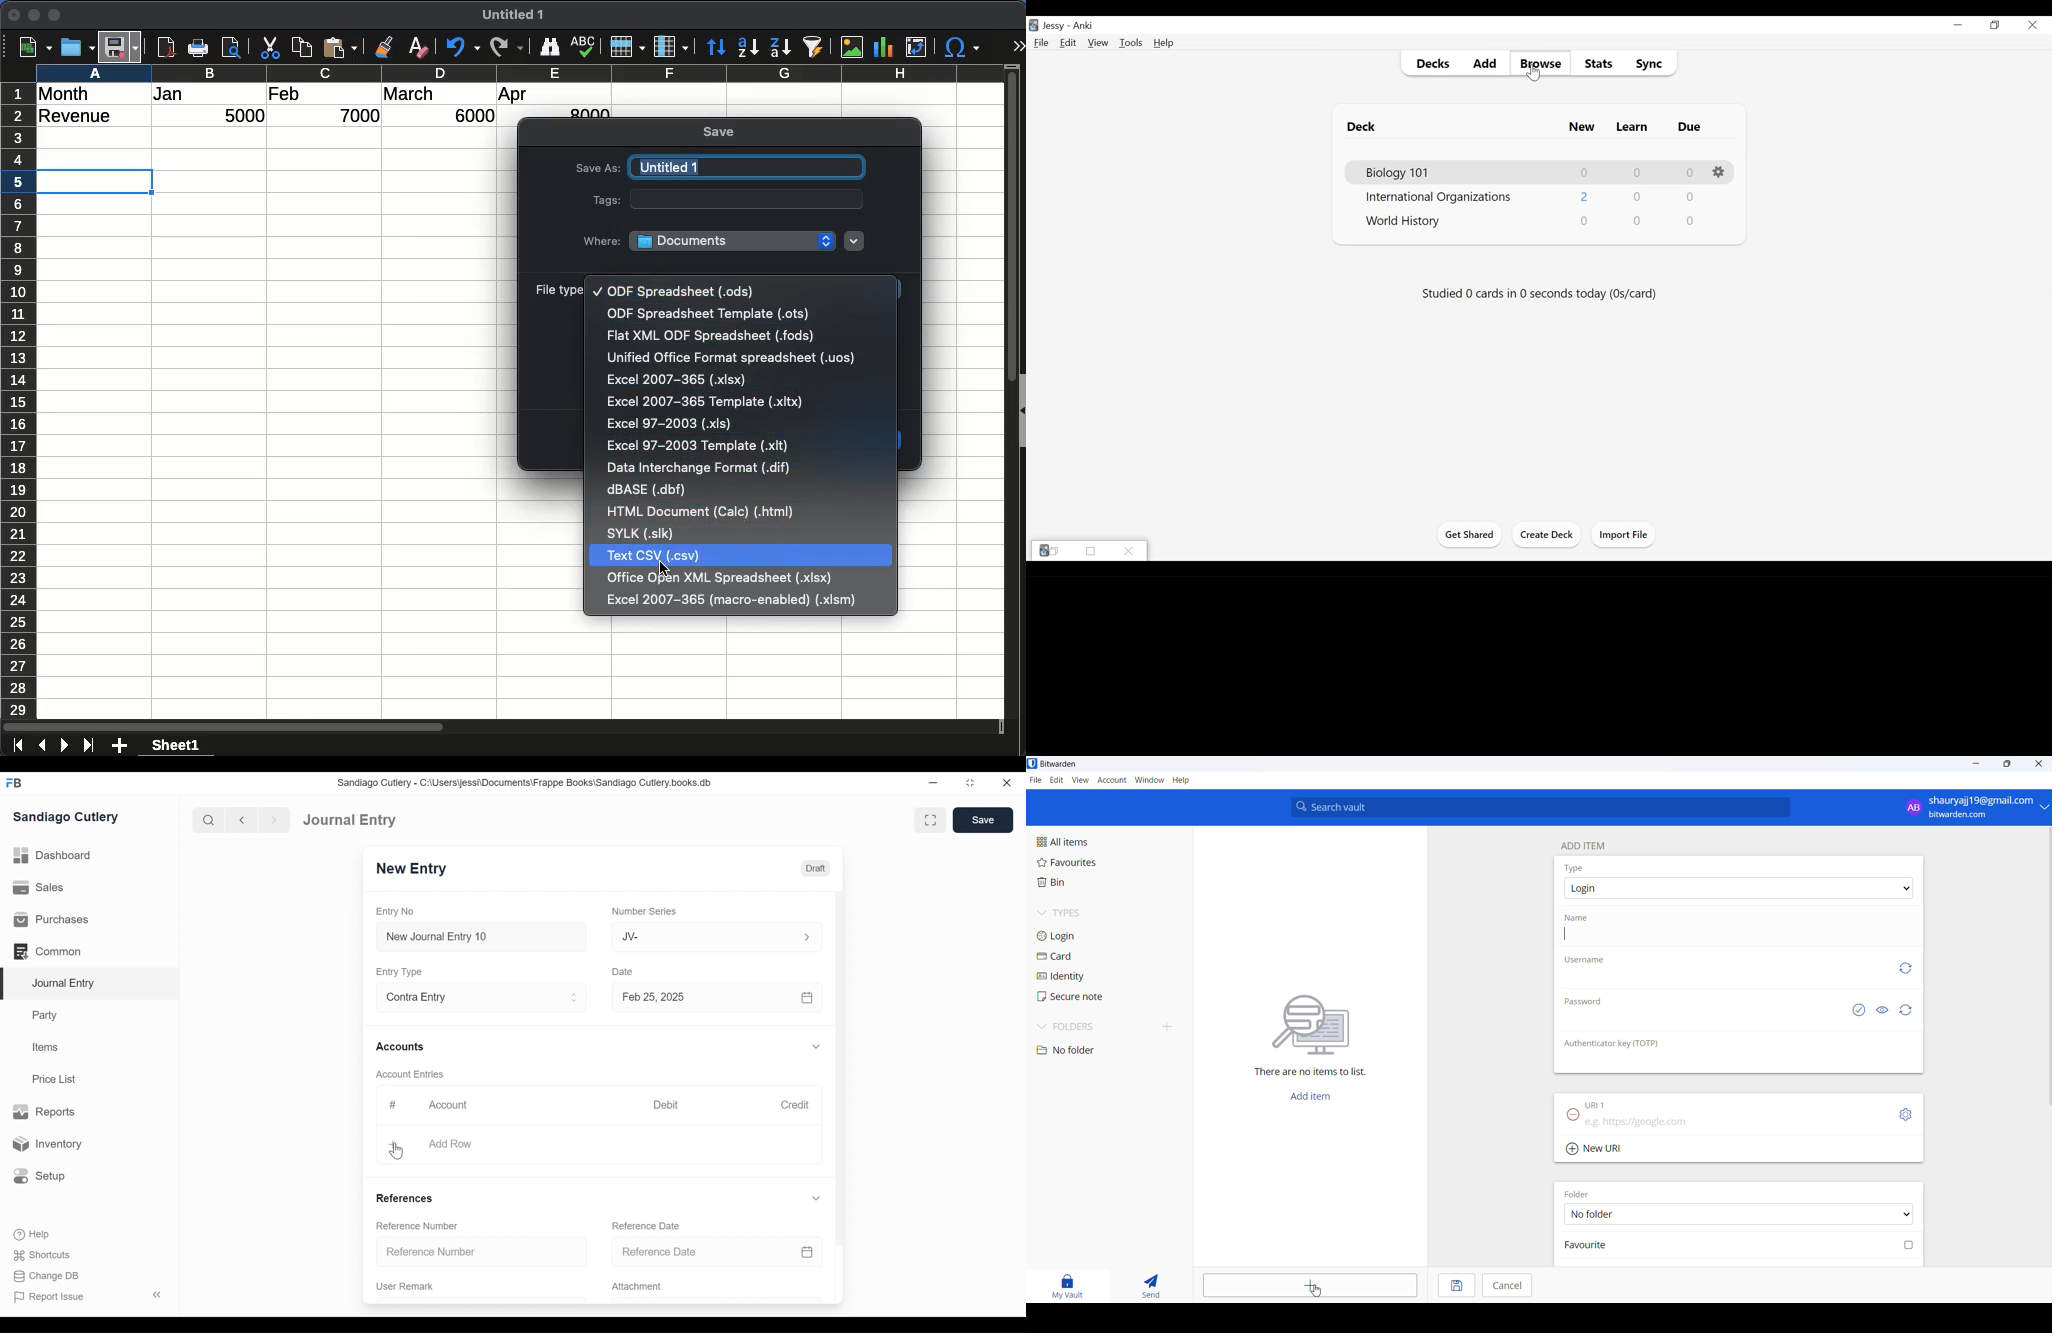 Image resolution: width=2072 pixels, height=1344 pixels. Describe the element at coordinates (813, 47) in the screenshot. I see `autofilter` at that location.